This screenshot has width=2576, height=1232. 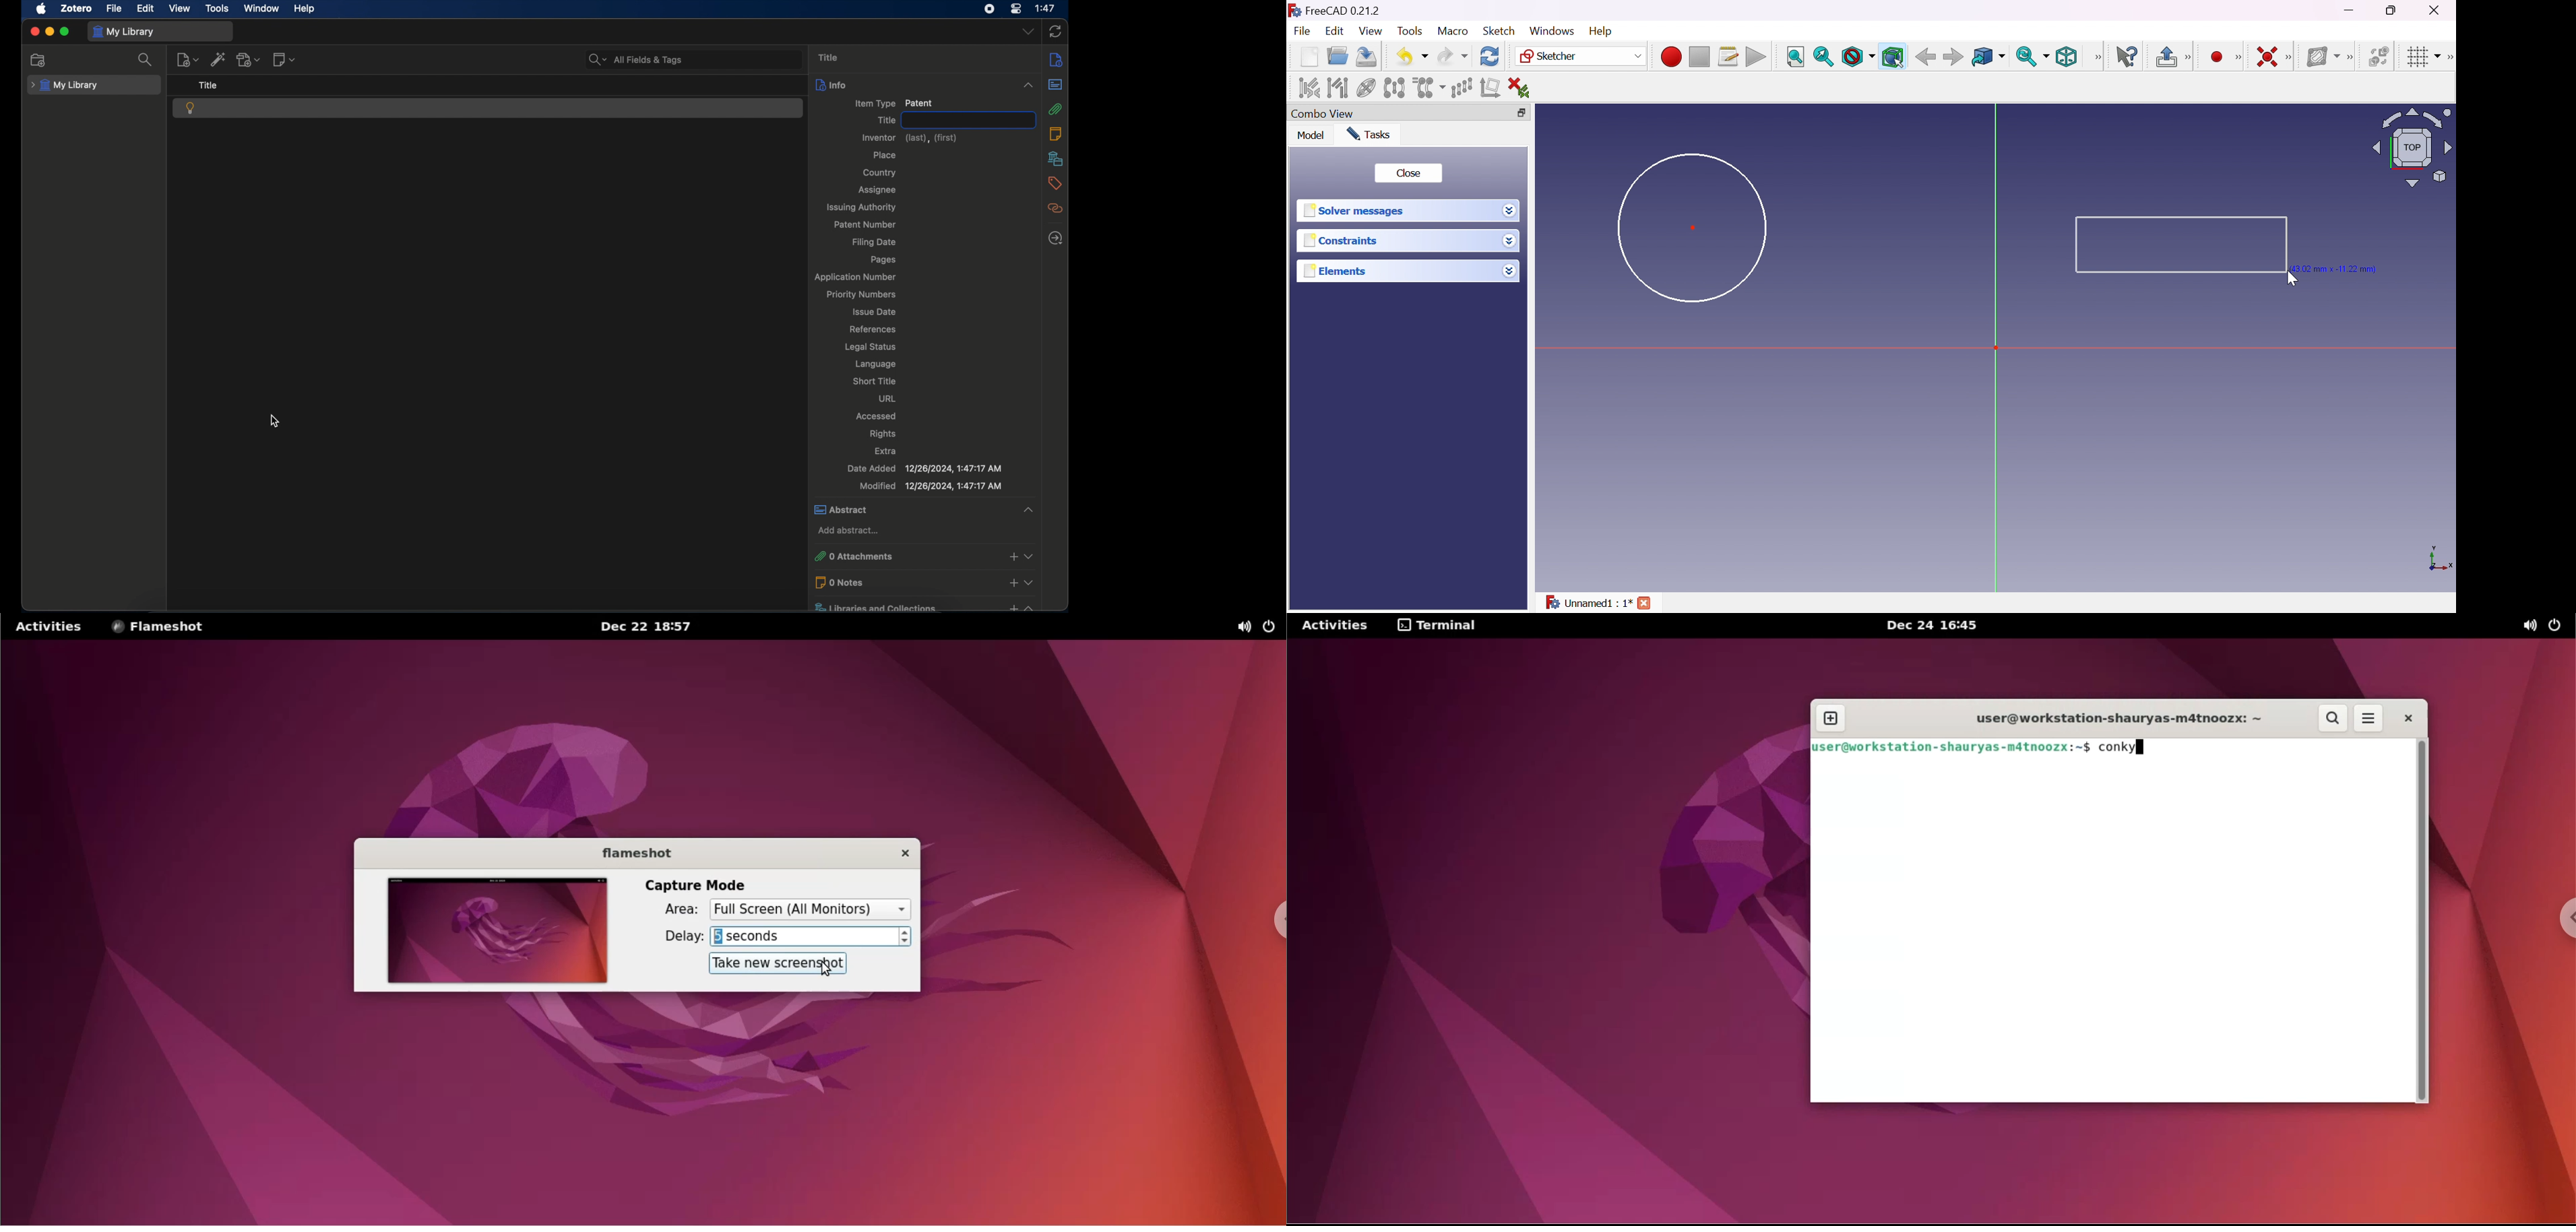 I want to click on Fit all, so click(x=1795, y=57).